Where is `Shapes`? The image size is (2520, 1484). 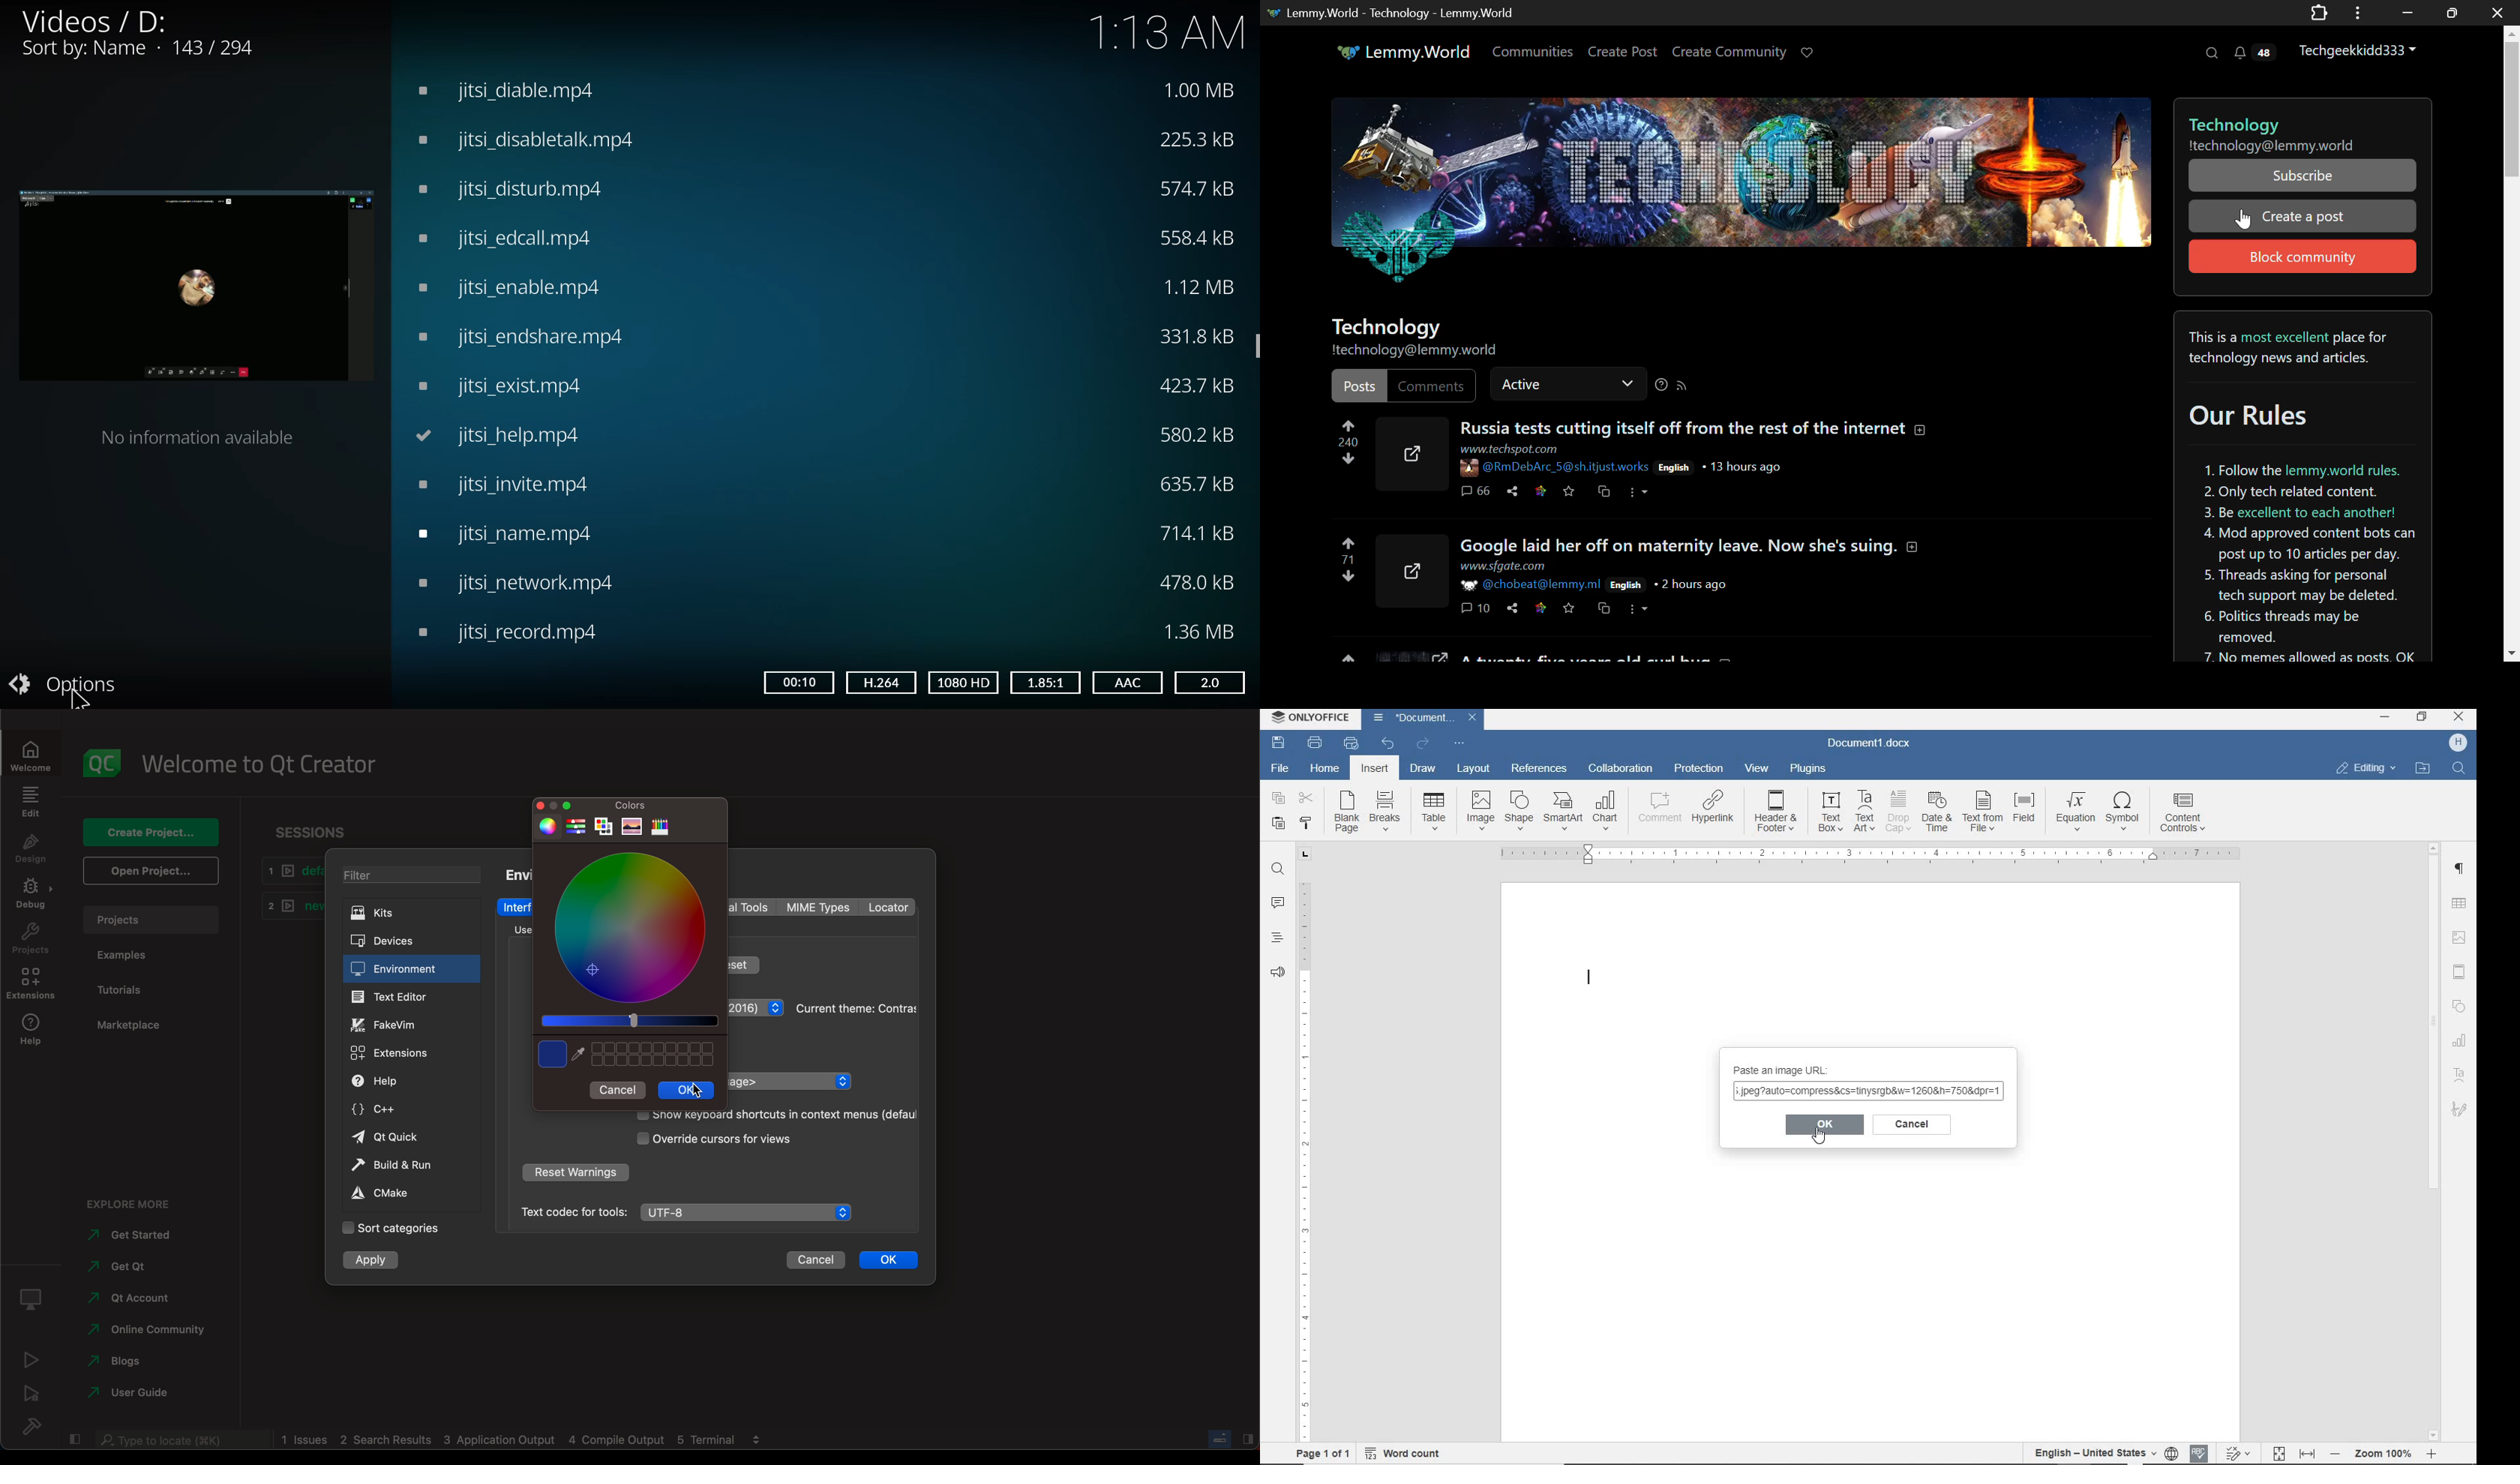 Shapes is located at coordinates (2461, 1002).